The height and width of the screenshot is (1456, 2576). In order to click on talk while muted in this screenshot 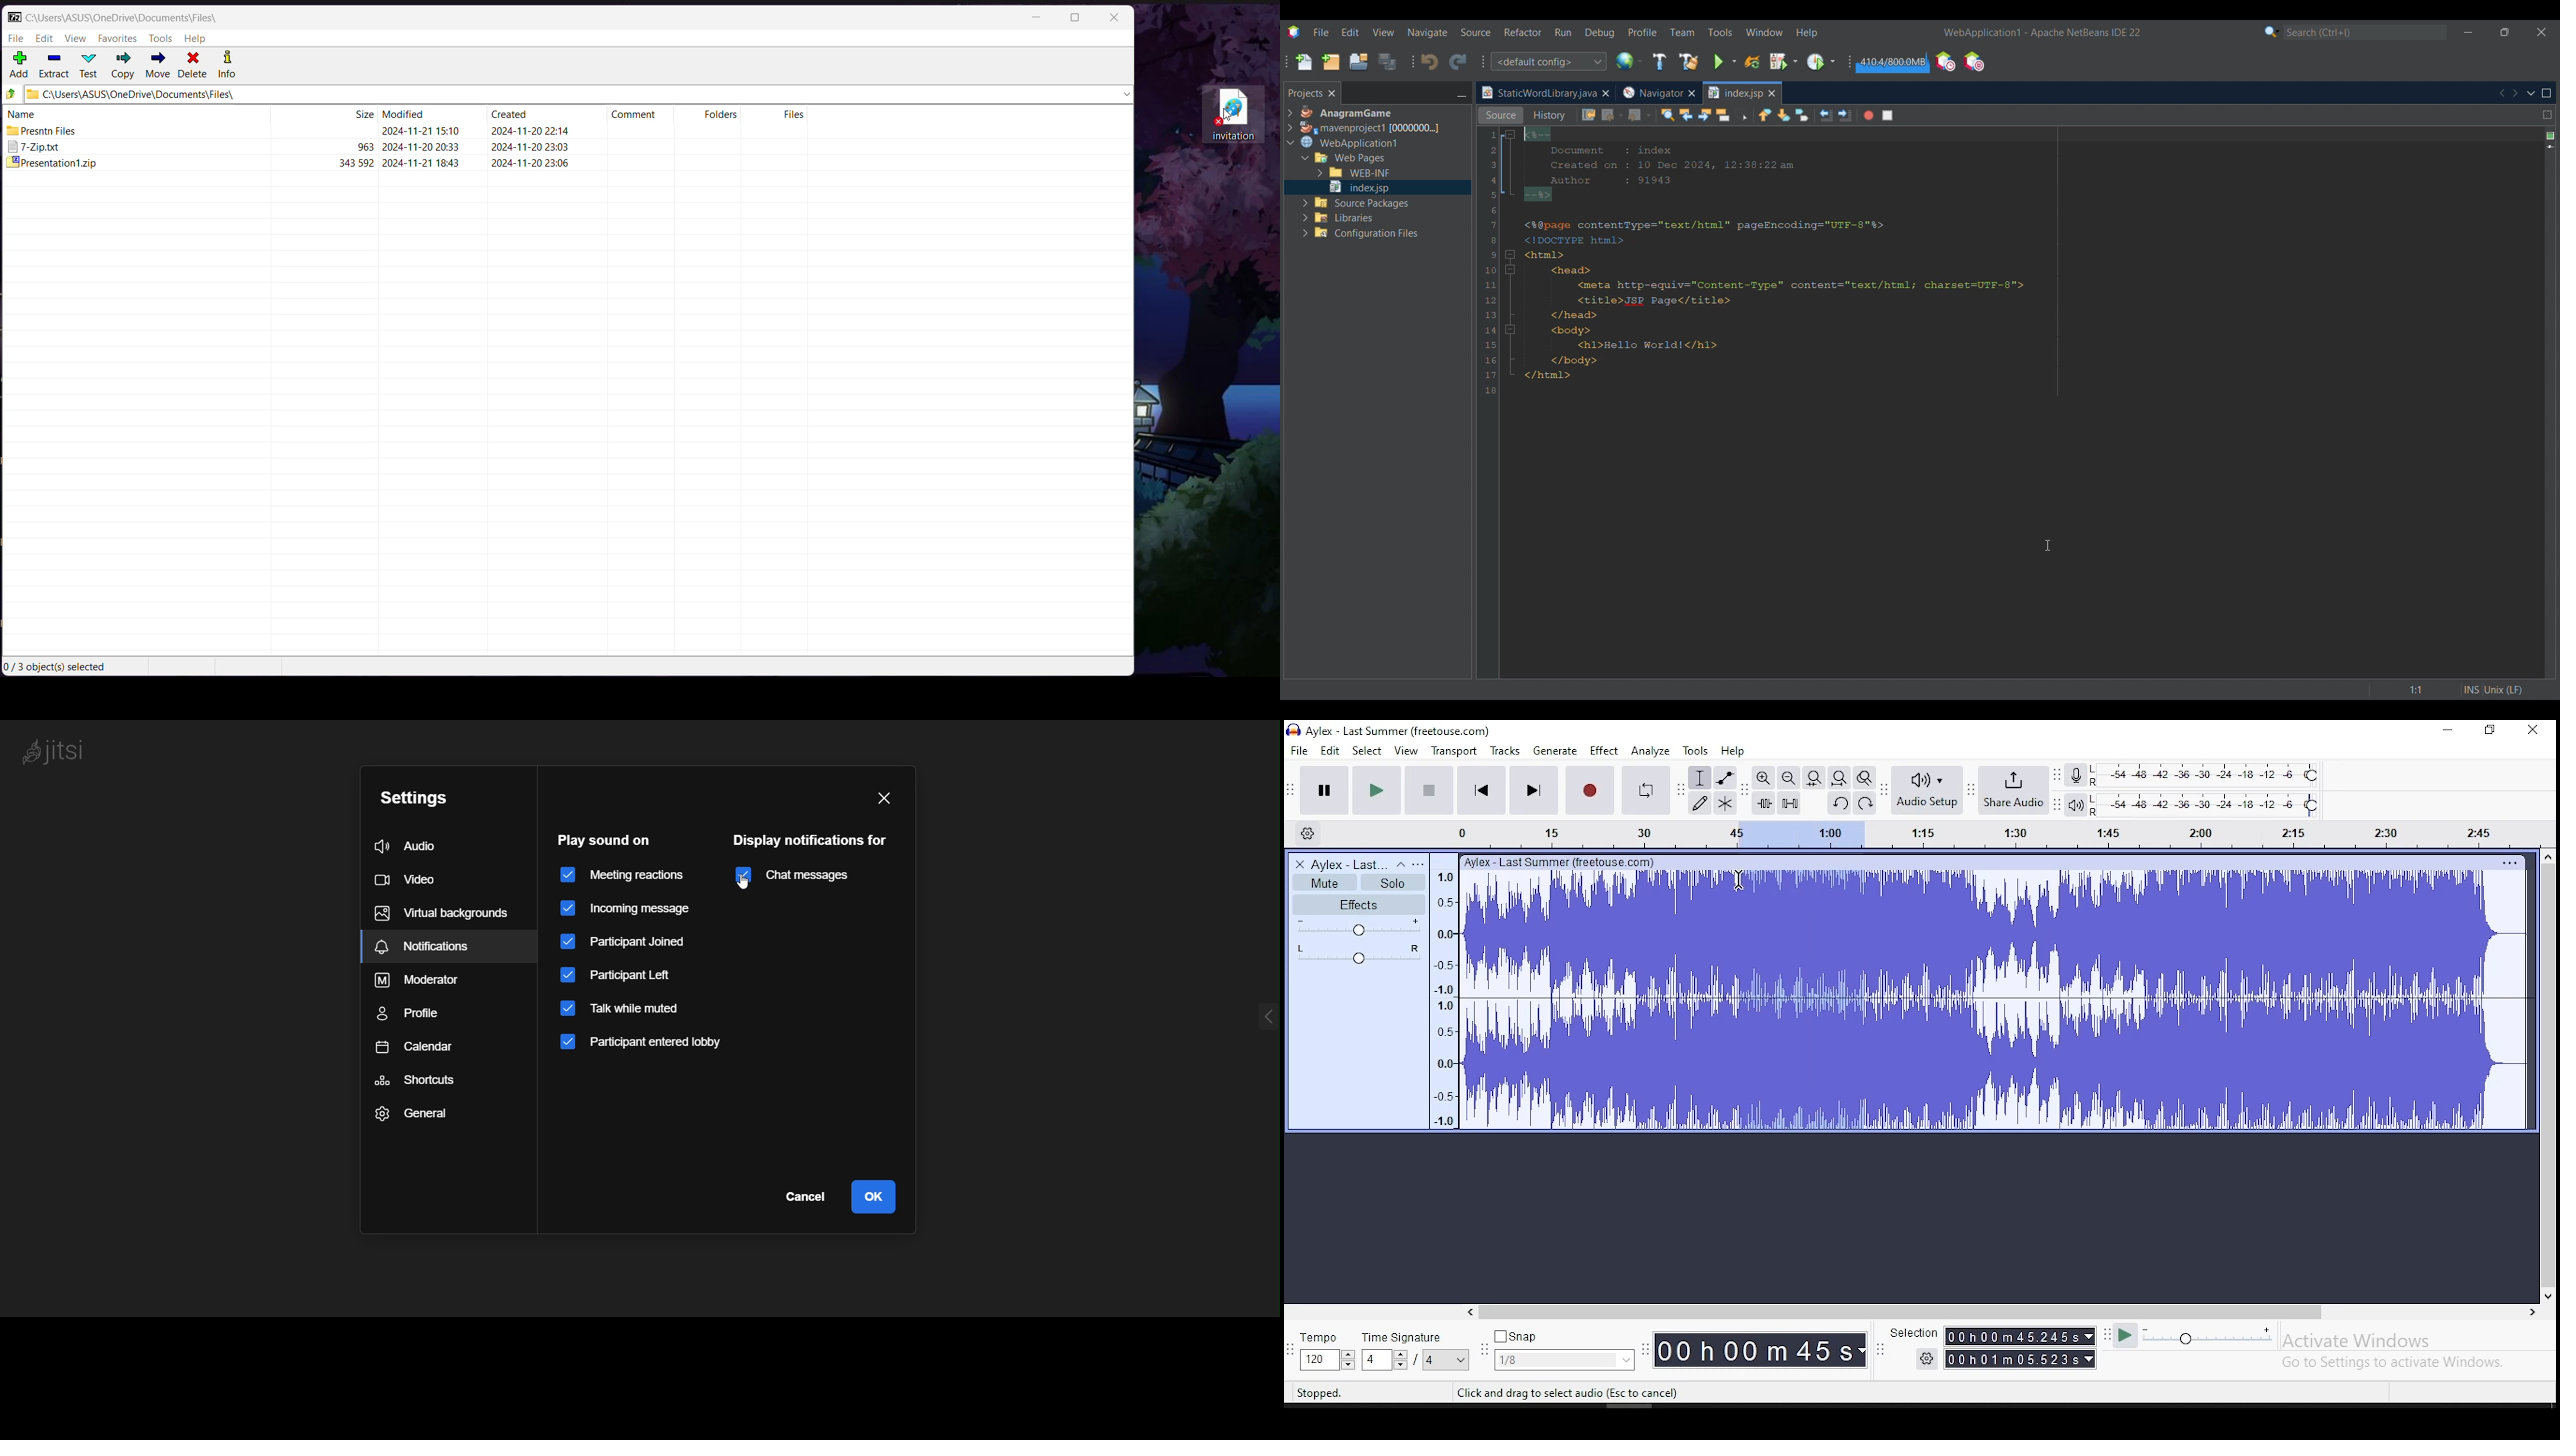, I will do `click(621, 1012)`.